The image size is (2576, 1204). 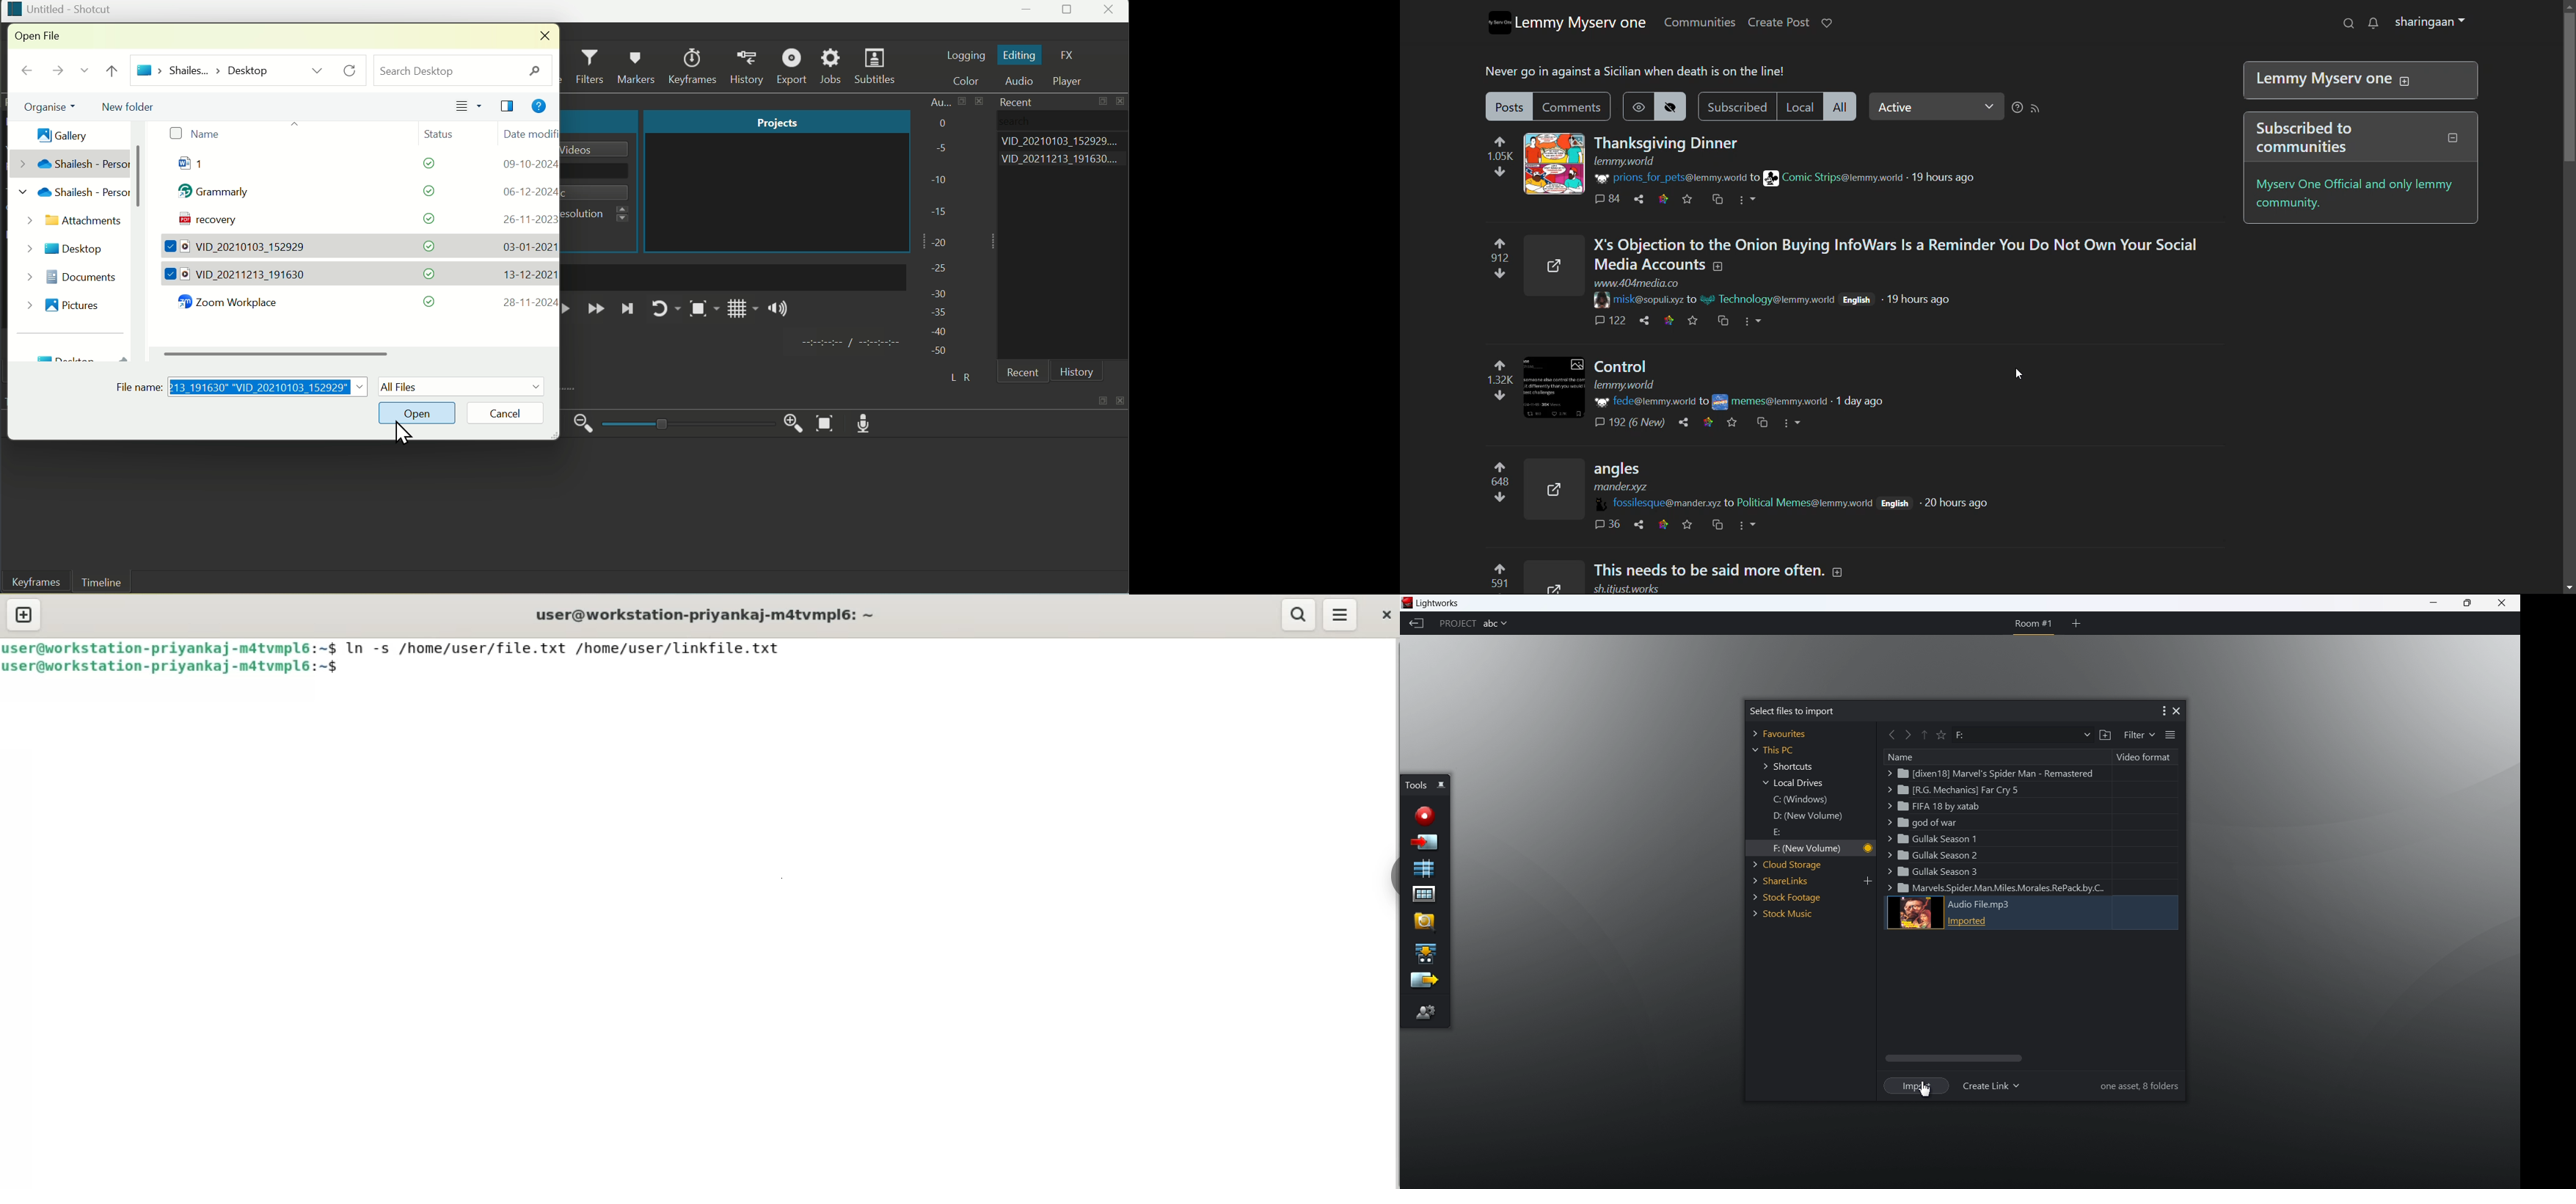 I want to click on Zoom in, so click(x=790, y=421).